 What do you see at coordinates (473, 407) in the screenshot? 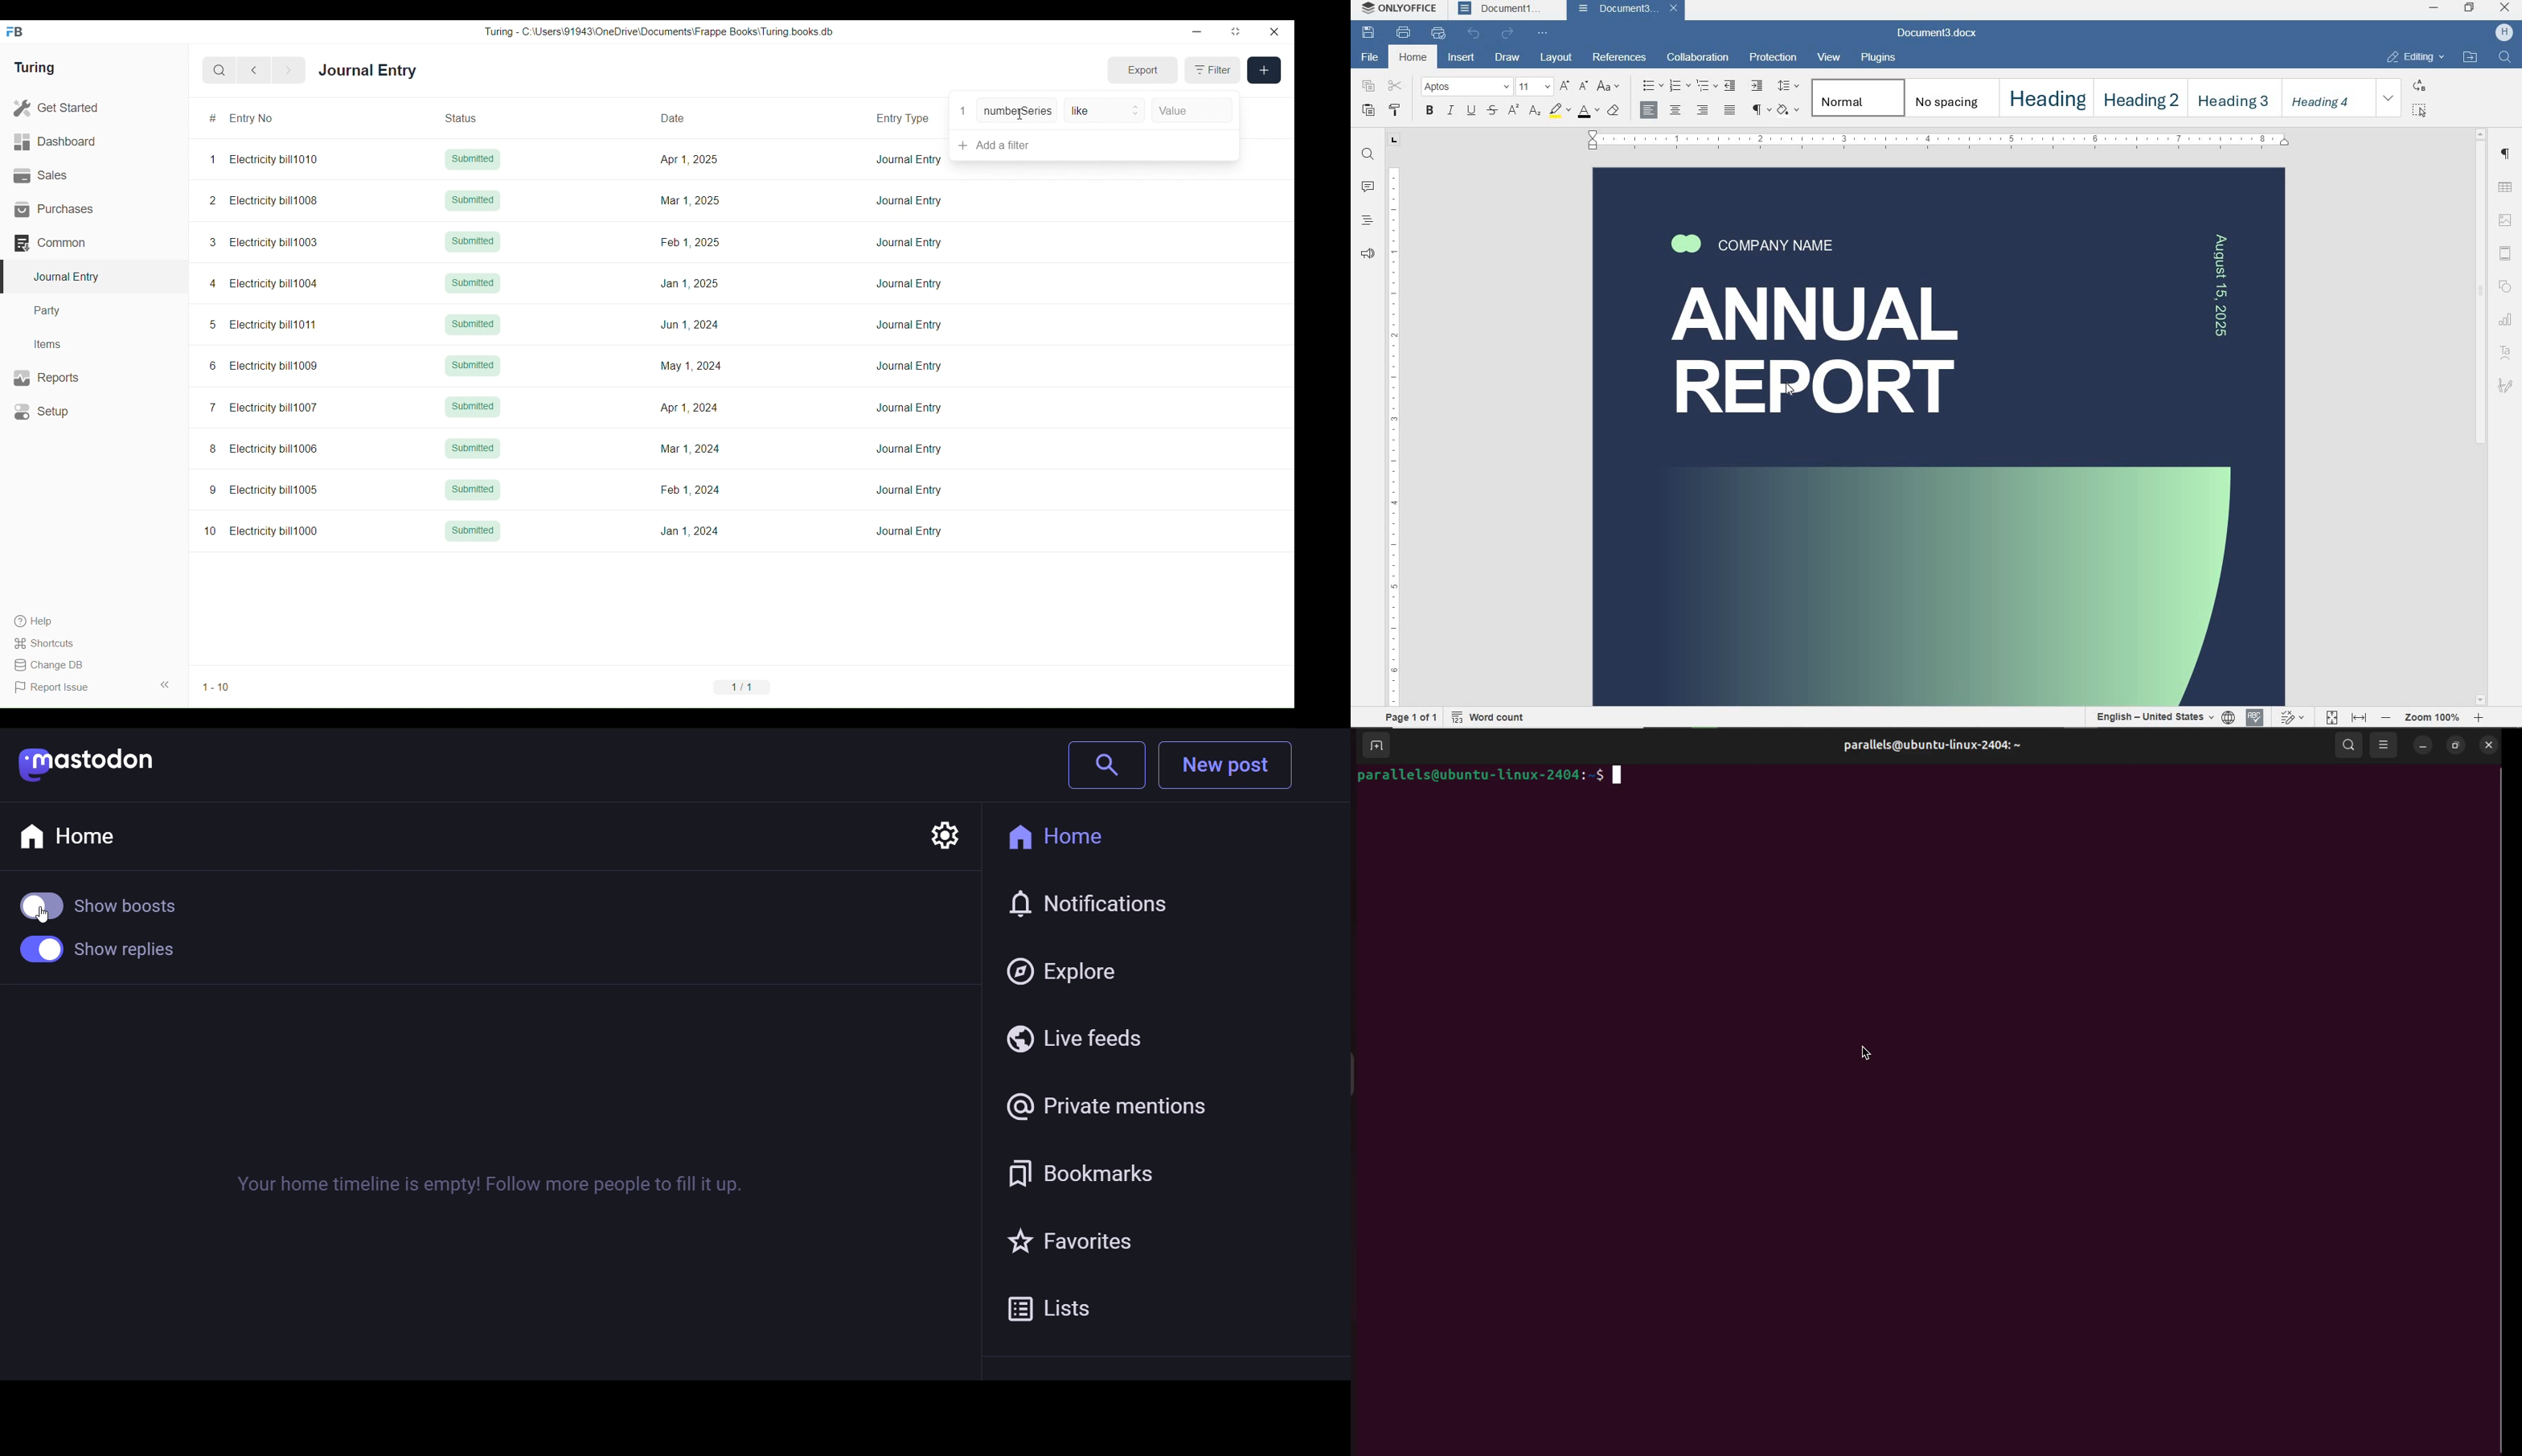
I see `Submitted` at bounding box center [473, 407].